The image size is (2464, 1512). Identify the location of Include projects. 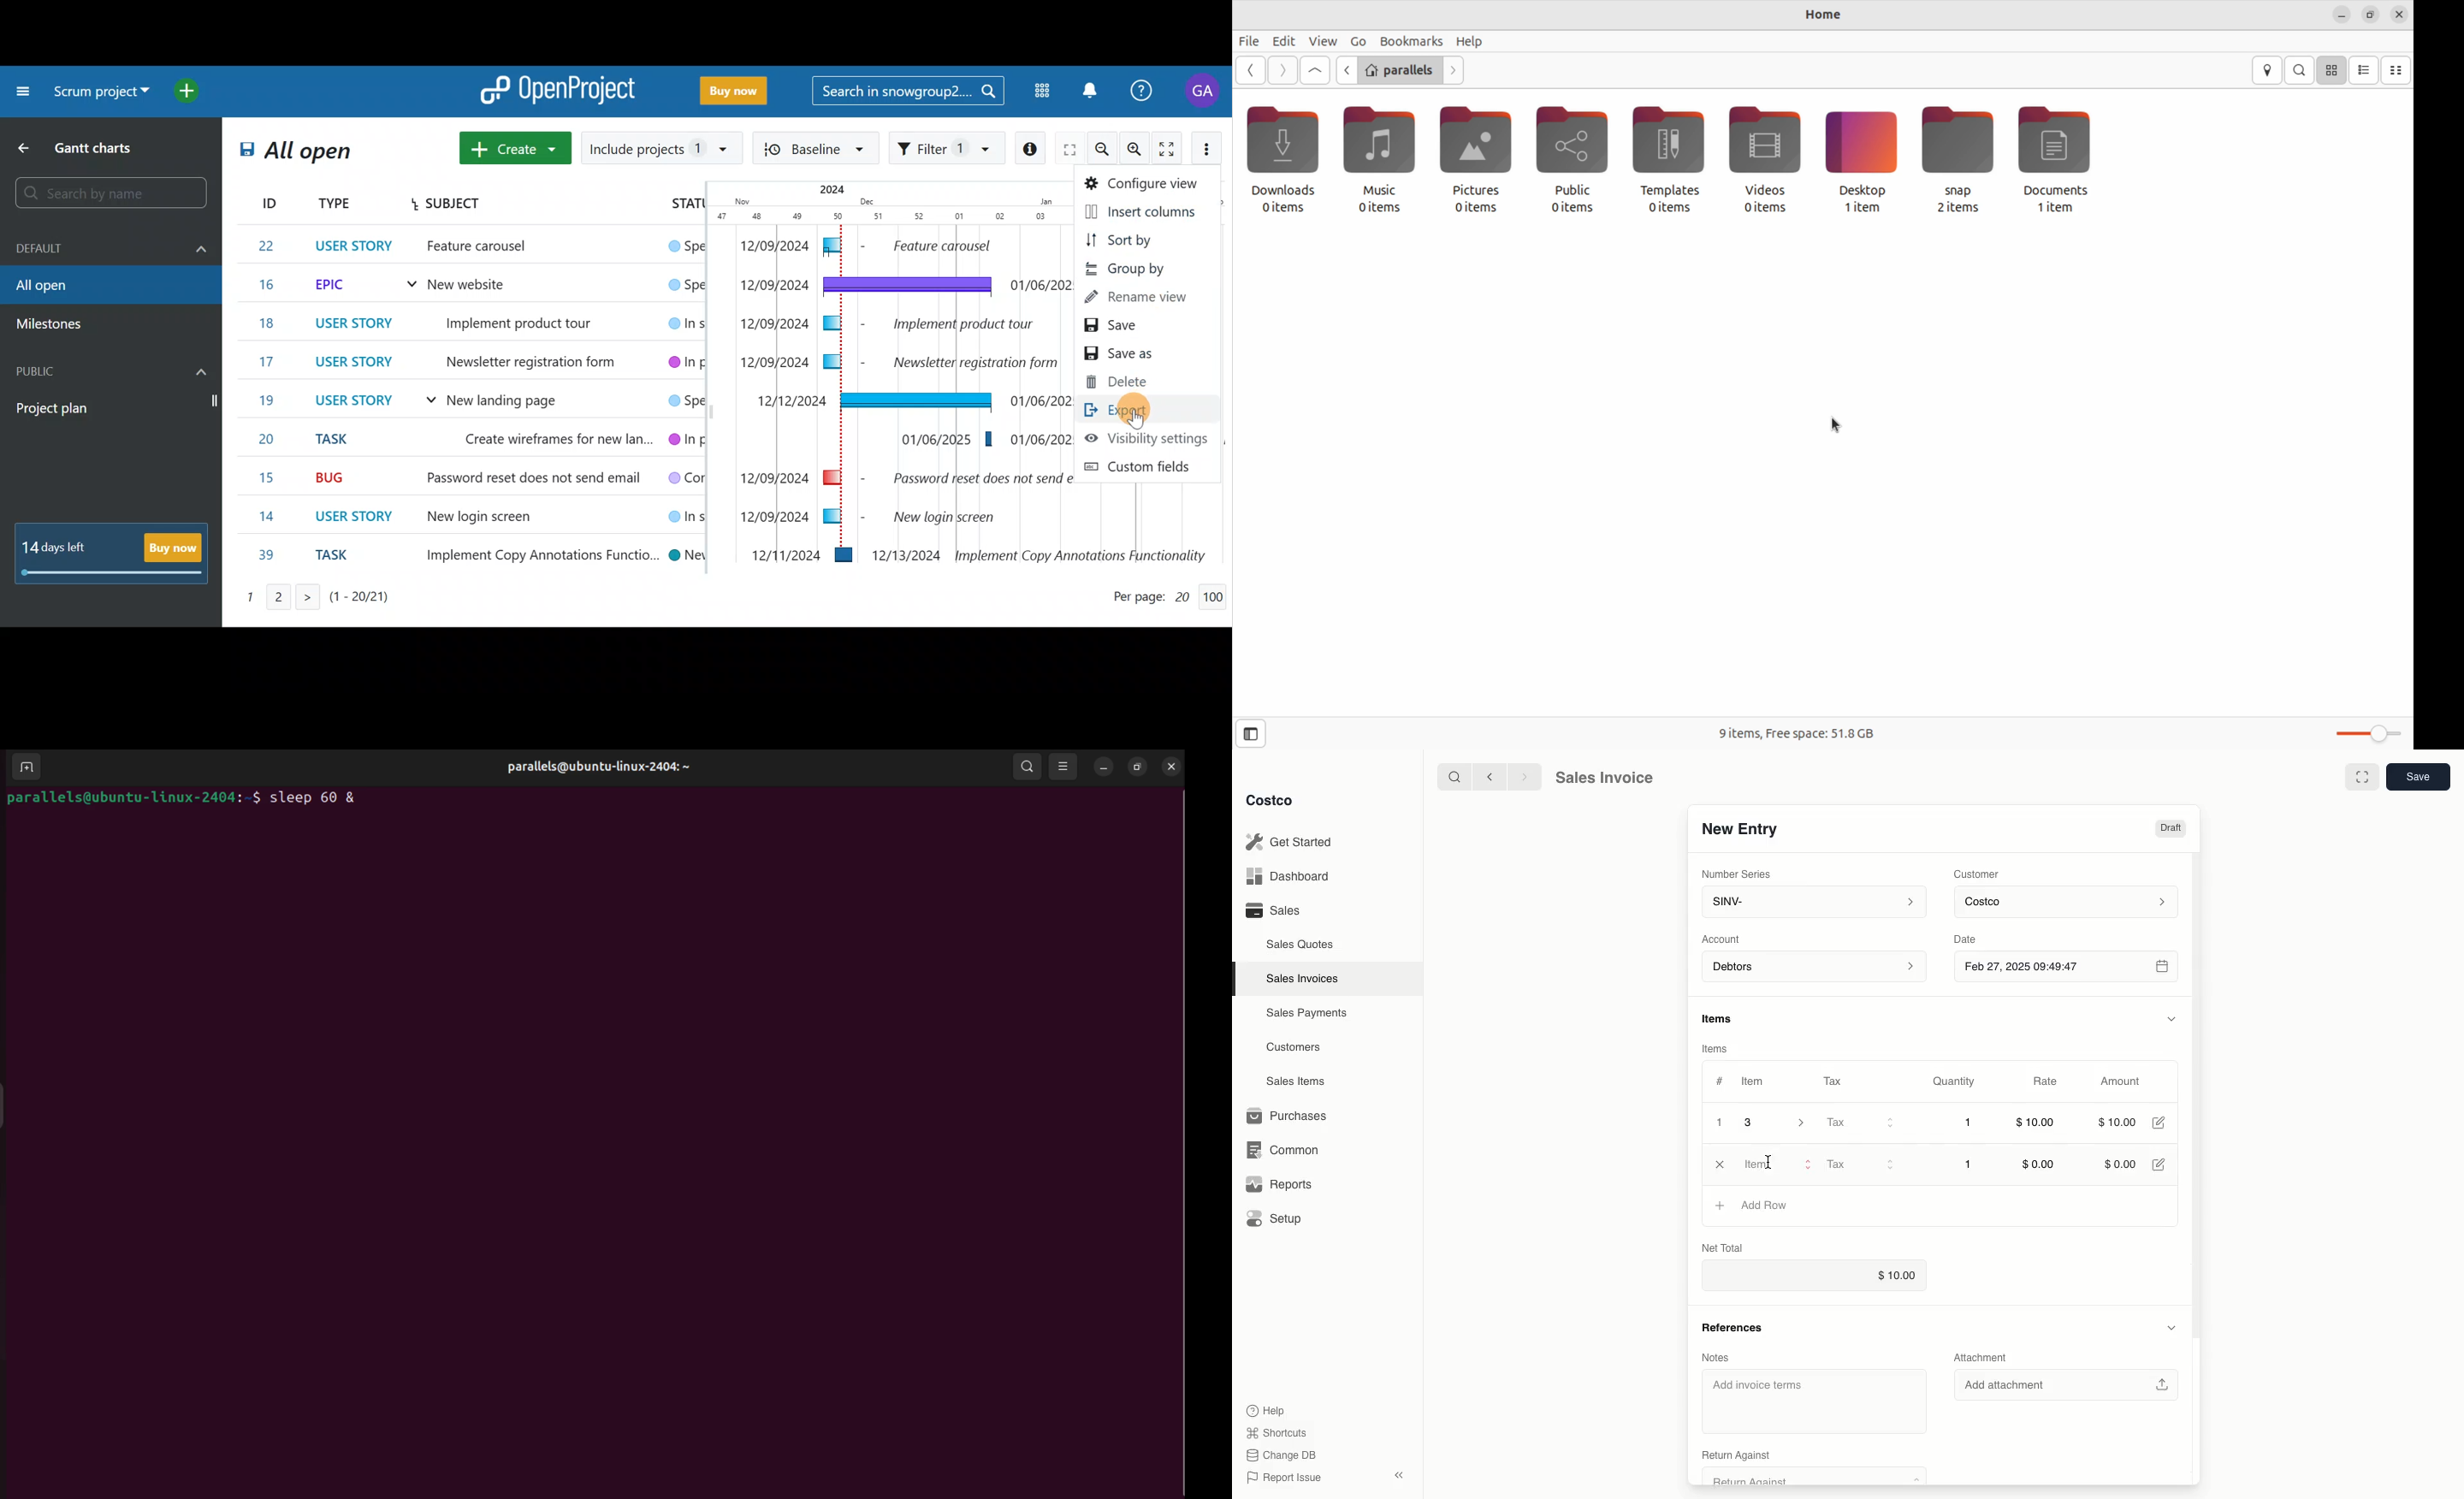
(663, 146).